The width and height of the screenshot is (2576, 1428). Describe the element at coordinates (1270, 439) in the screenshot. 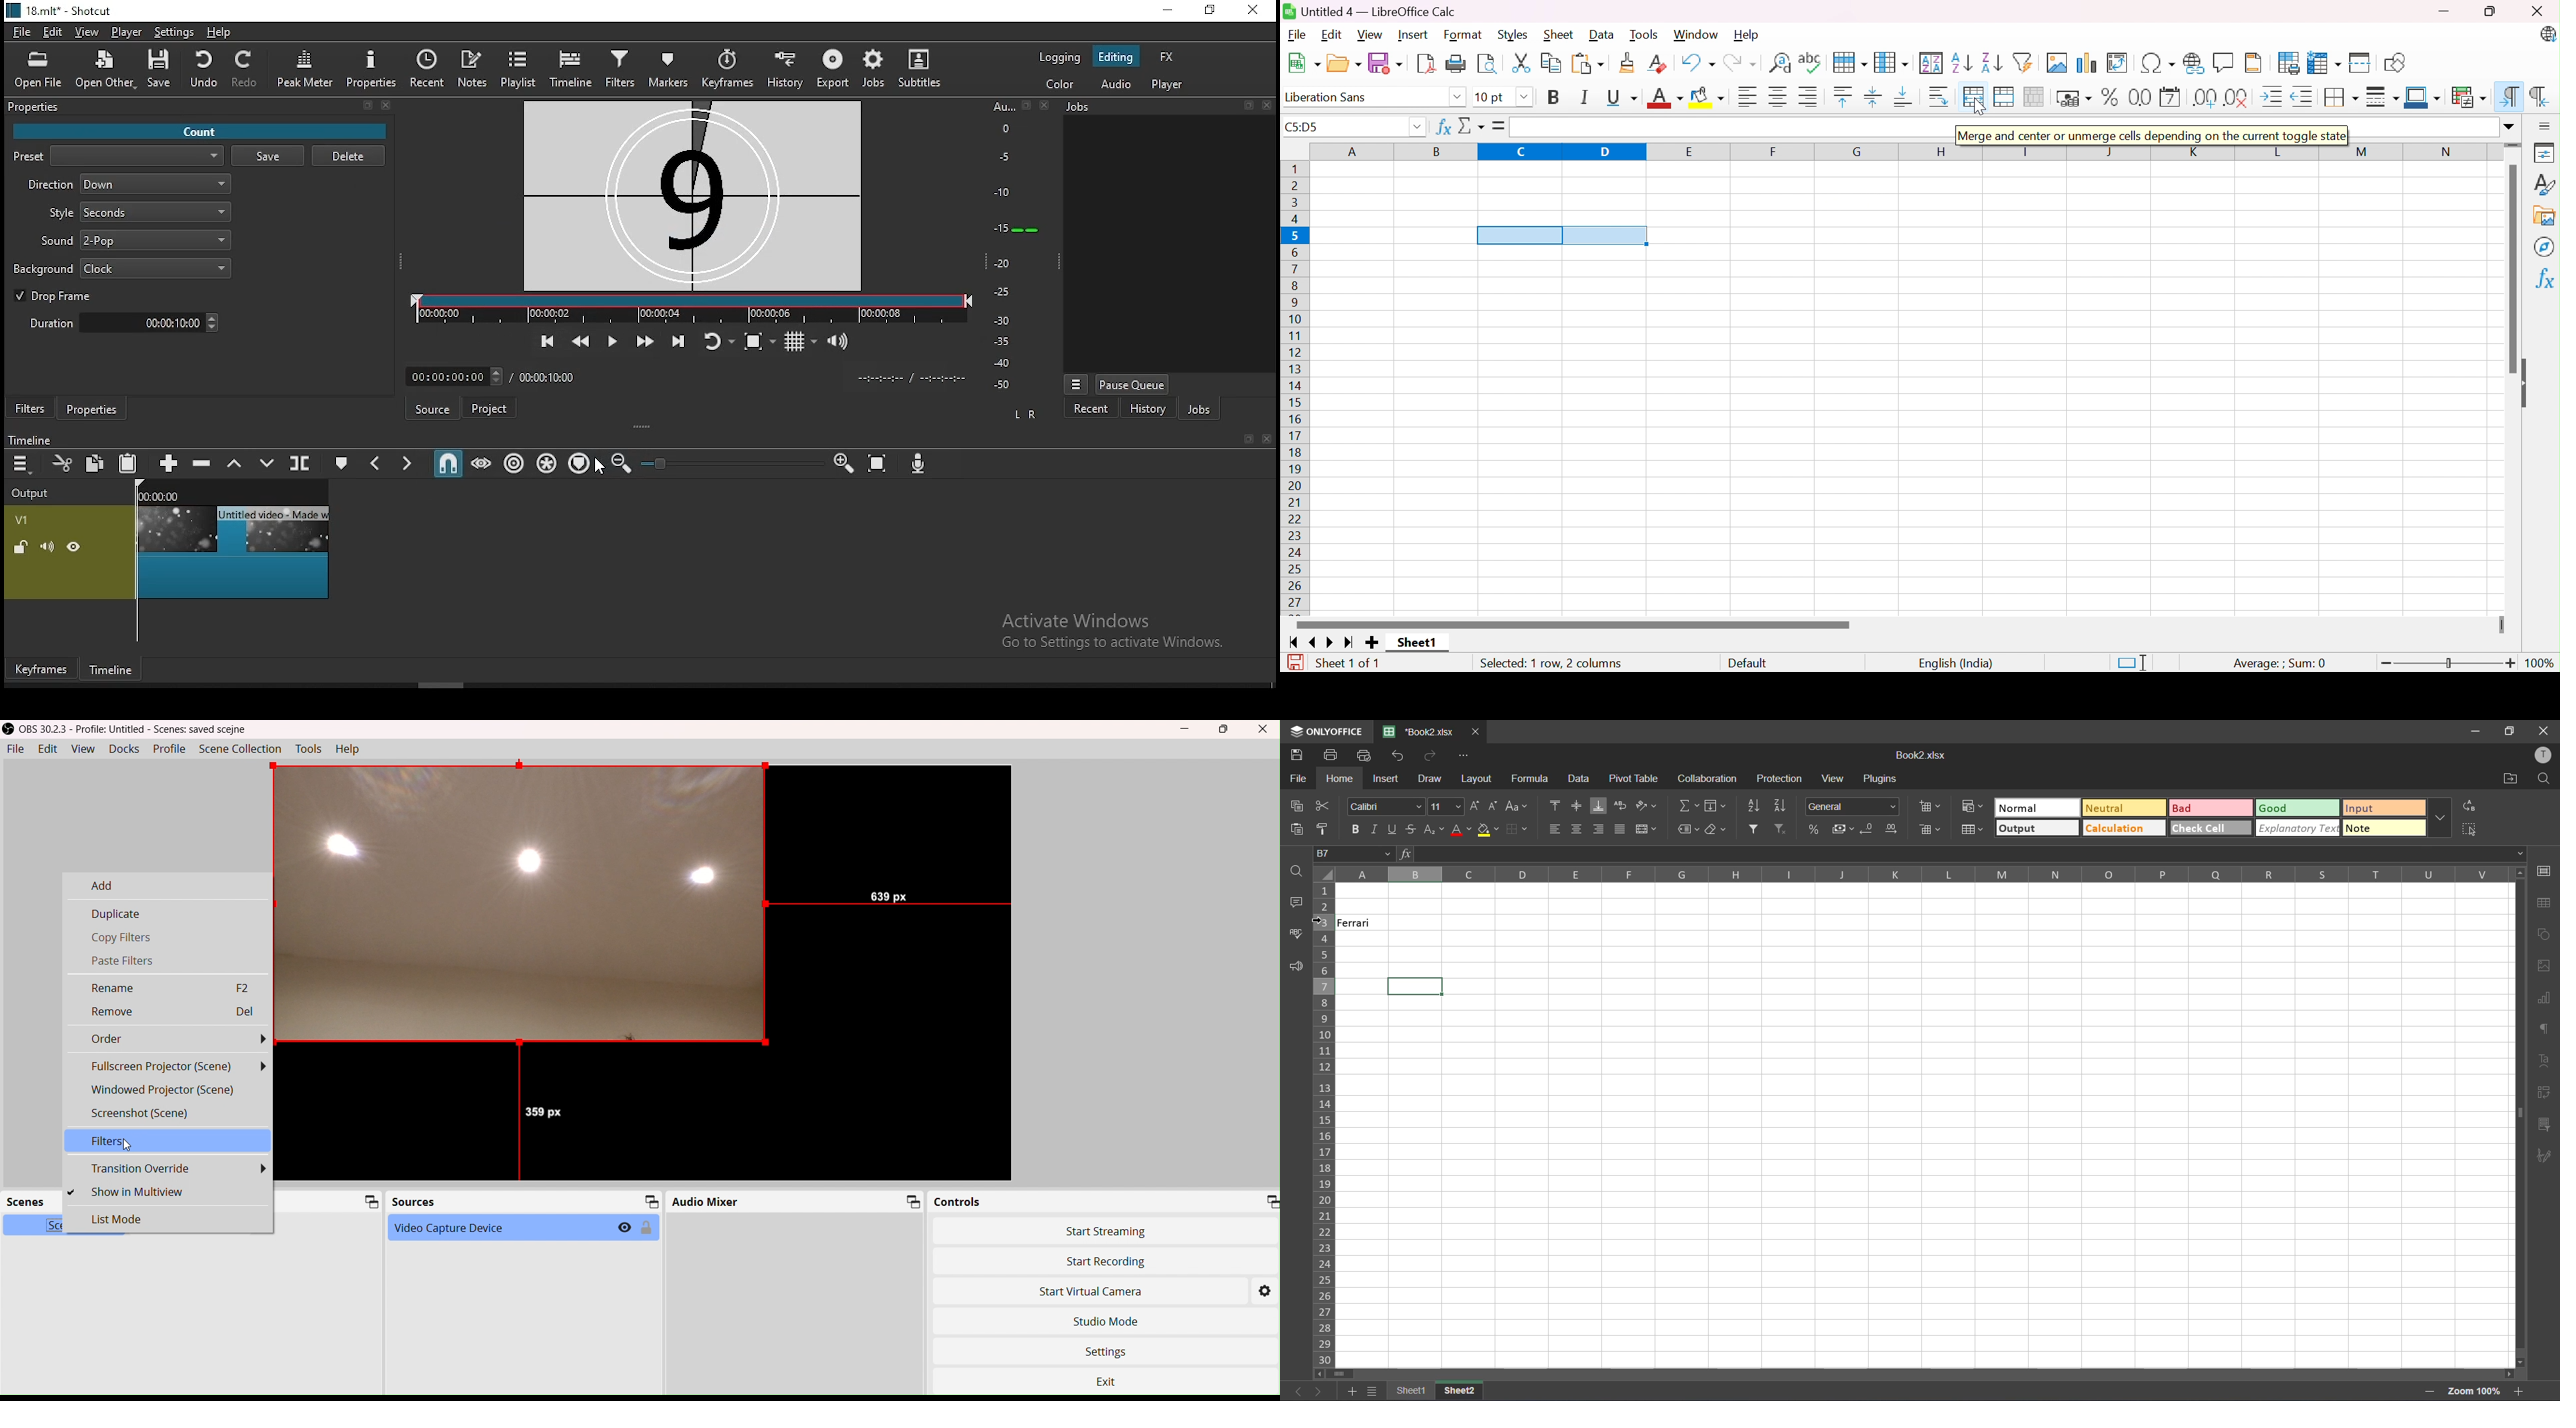

I see `Close` at that location.